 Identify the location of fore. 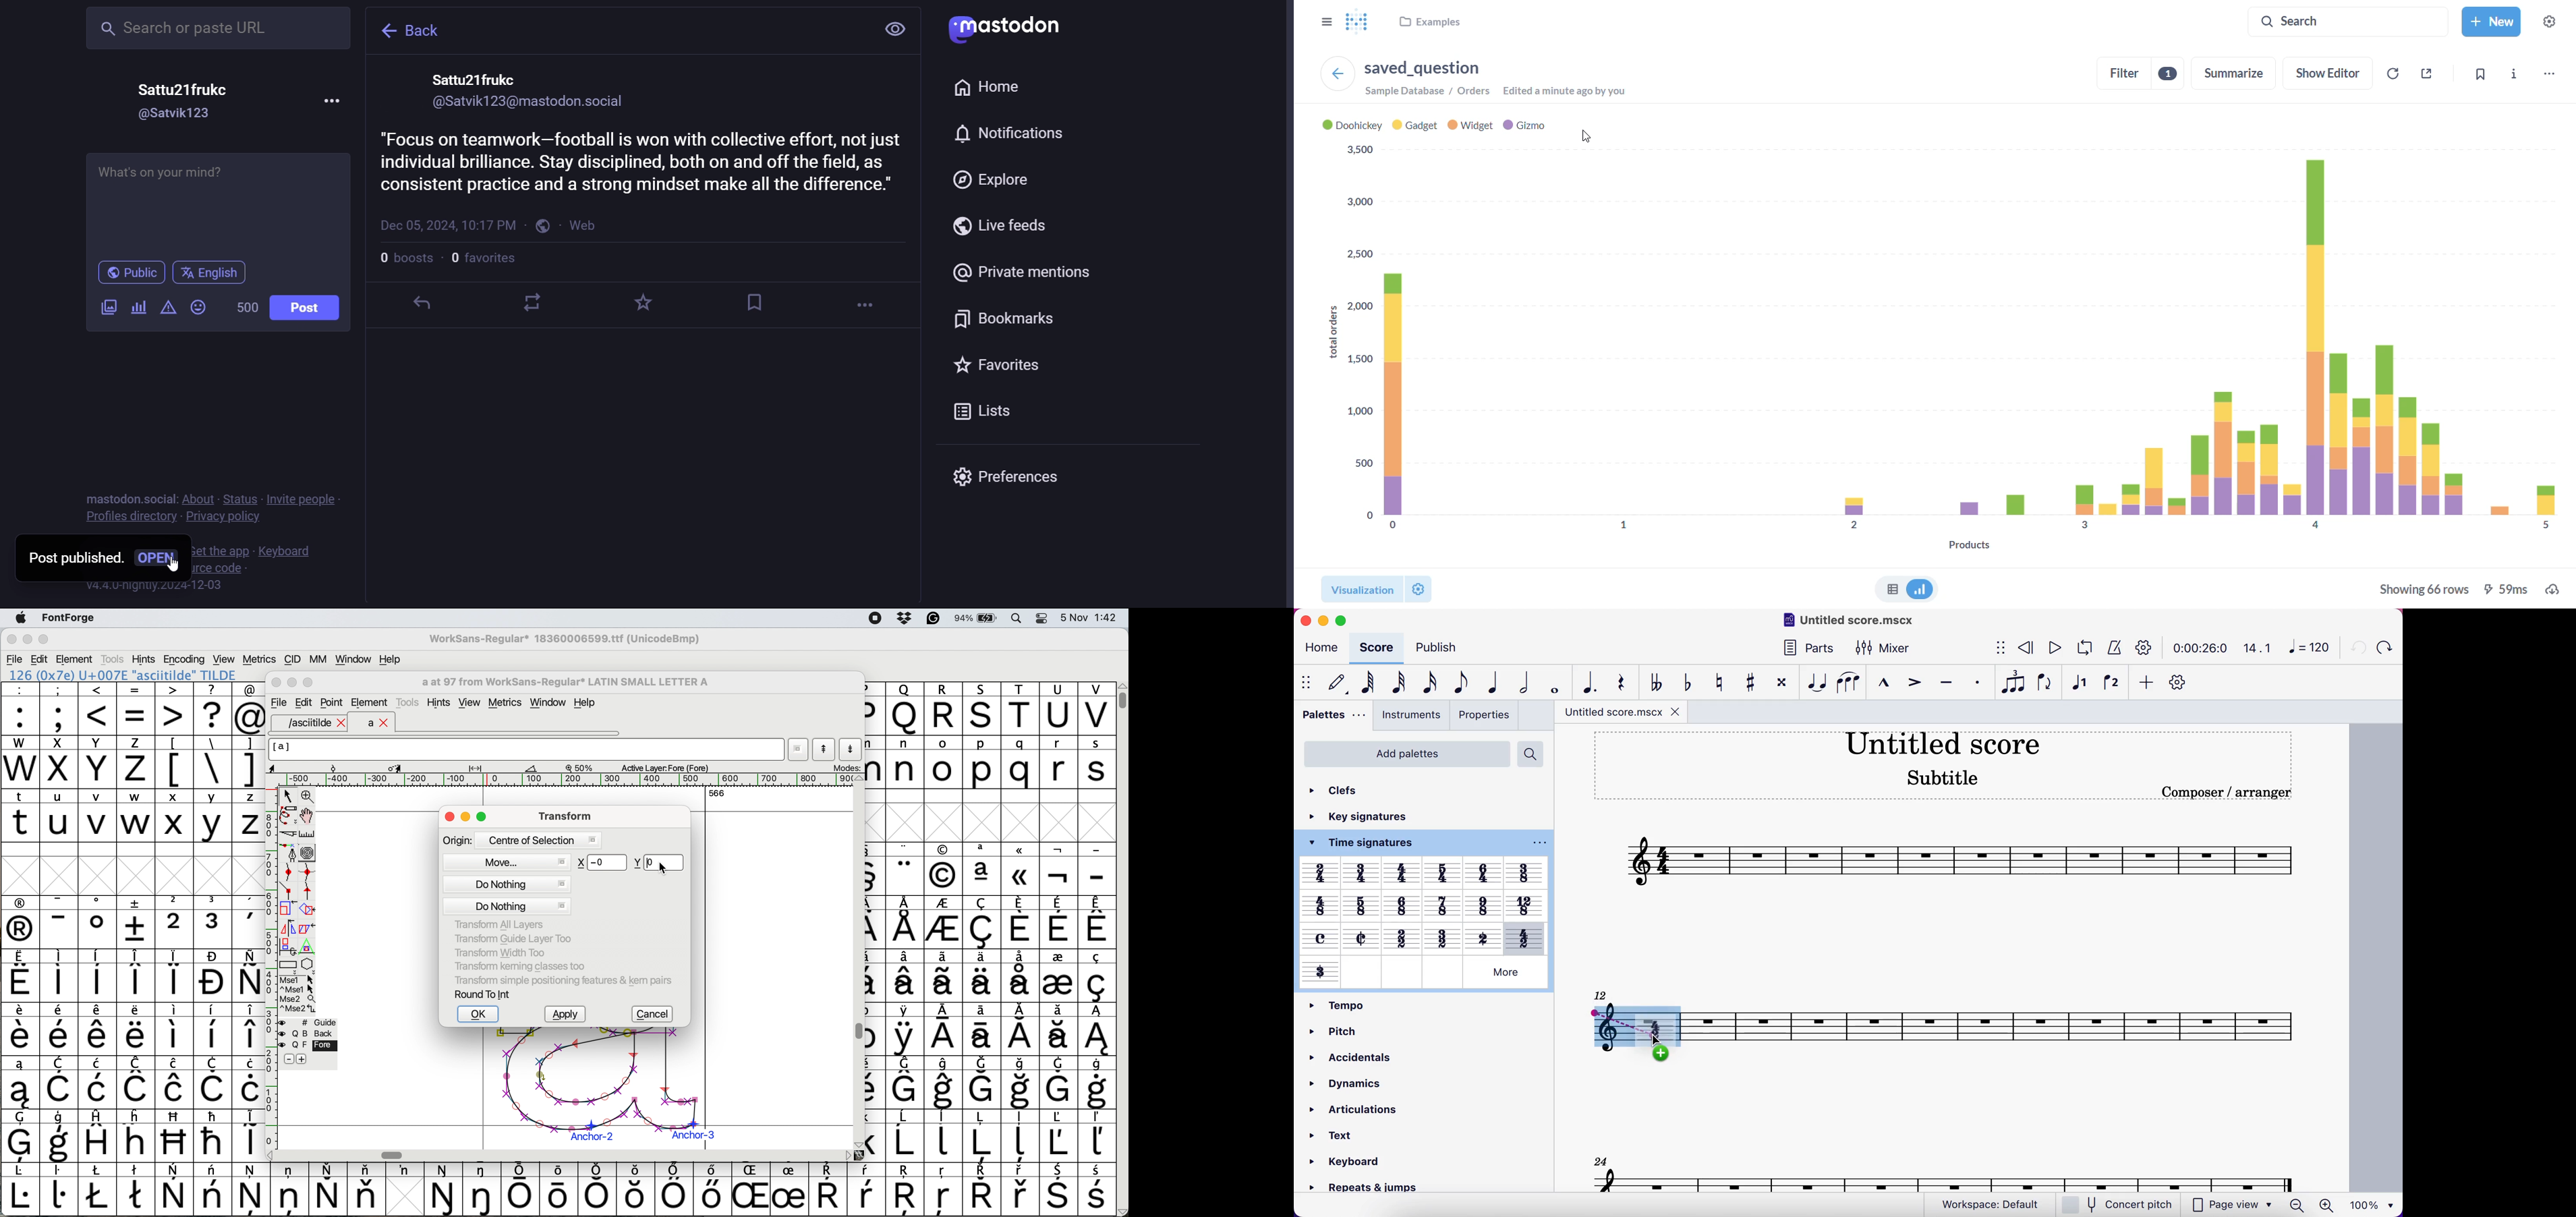
(309, 1046).